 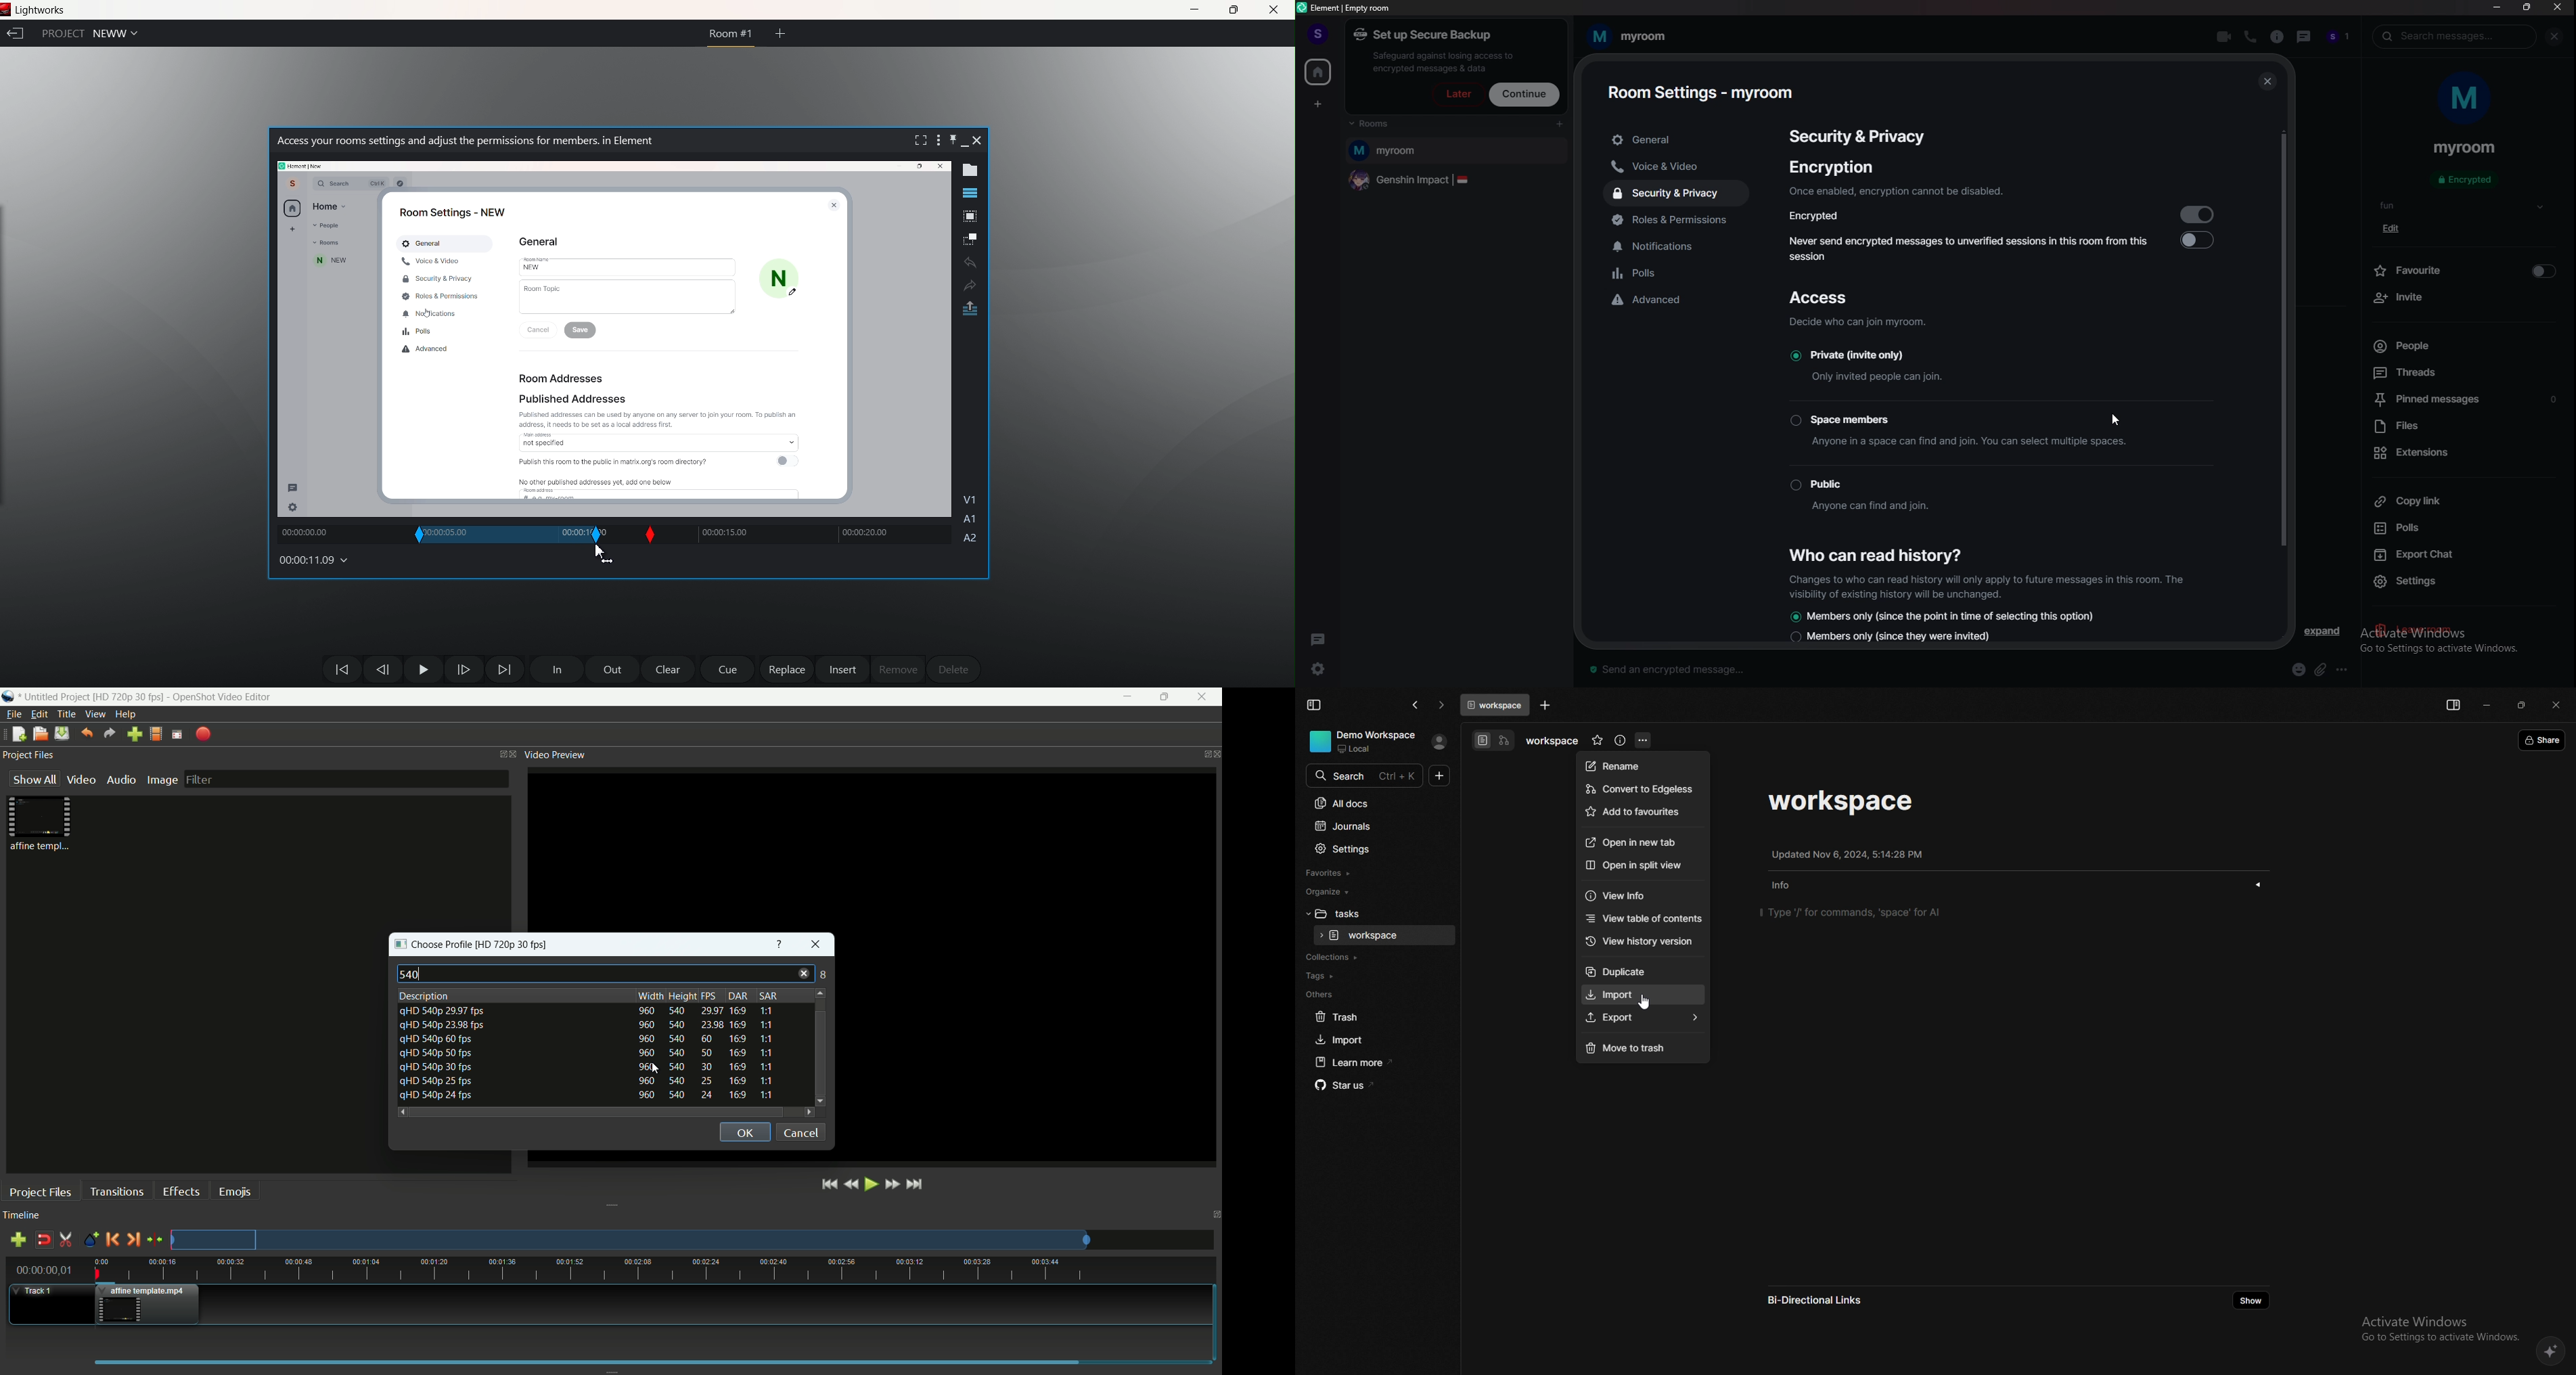 I want to click on settings, so click(x=1372, y=850).